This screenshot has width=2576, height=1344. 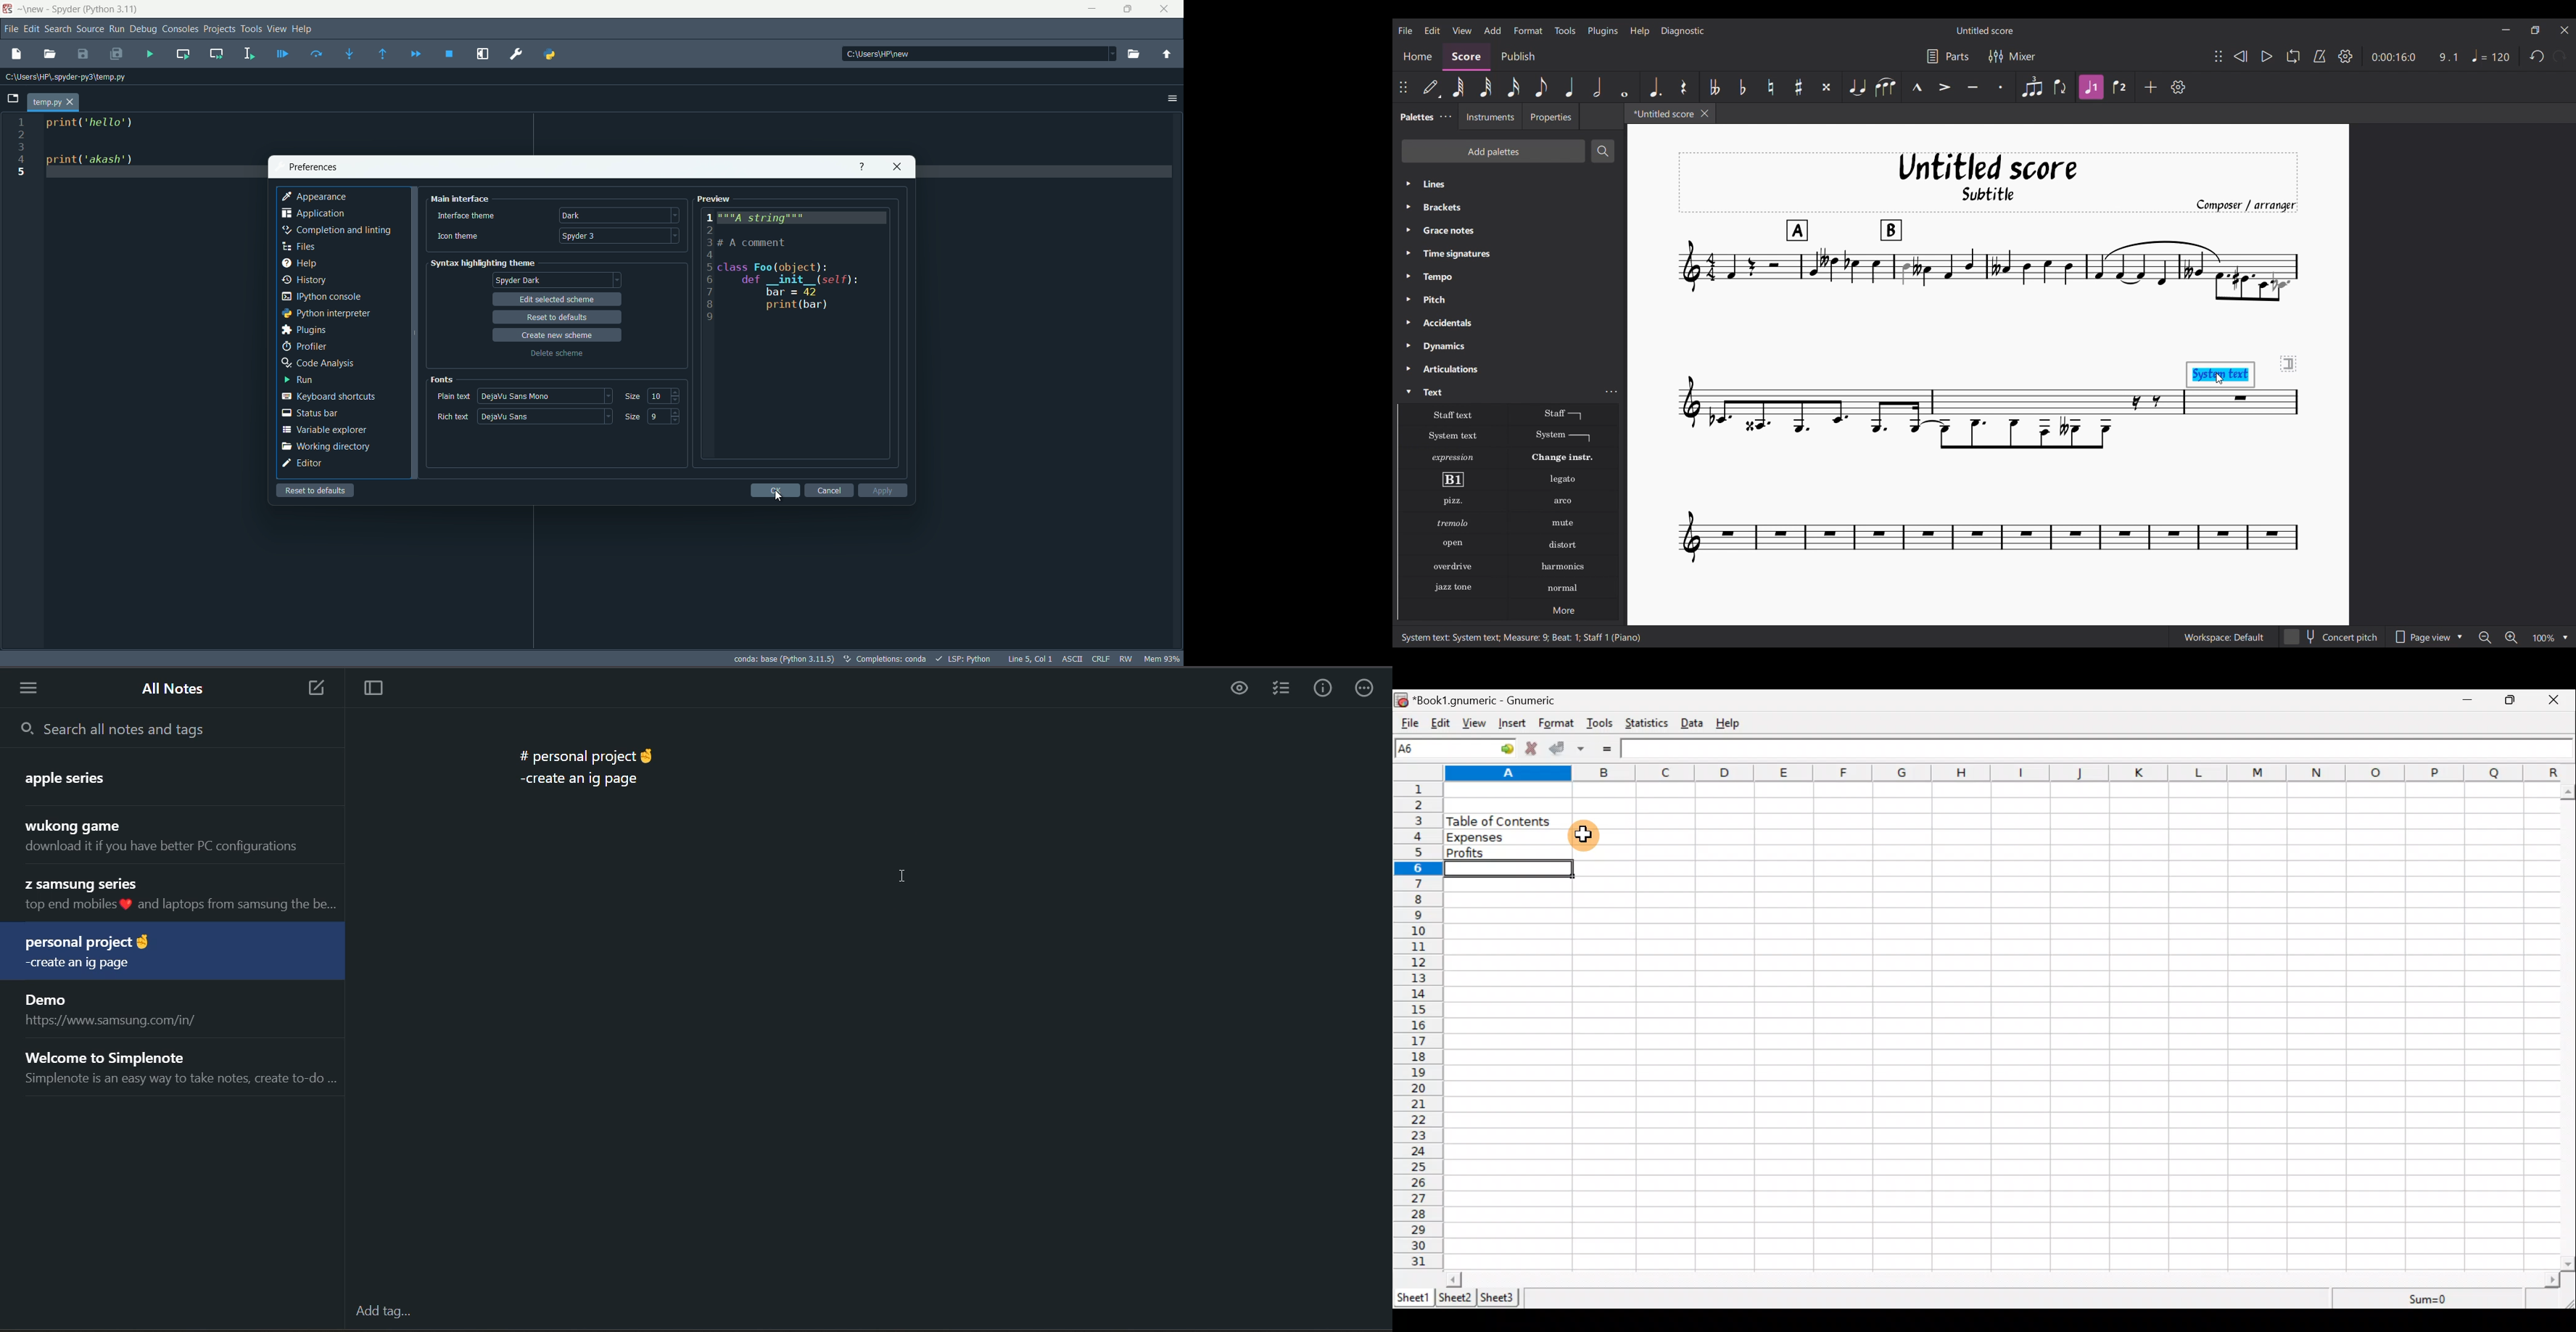 I want to click on run current function, so click(x=183, y=53).